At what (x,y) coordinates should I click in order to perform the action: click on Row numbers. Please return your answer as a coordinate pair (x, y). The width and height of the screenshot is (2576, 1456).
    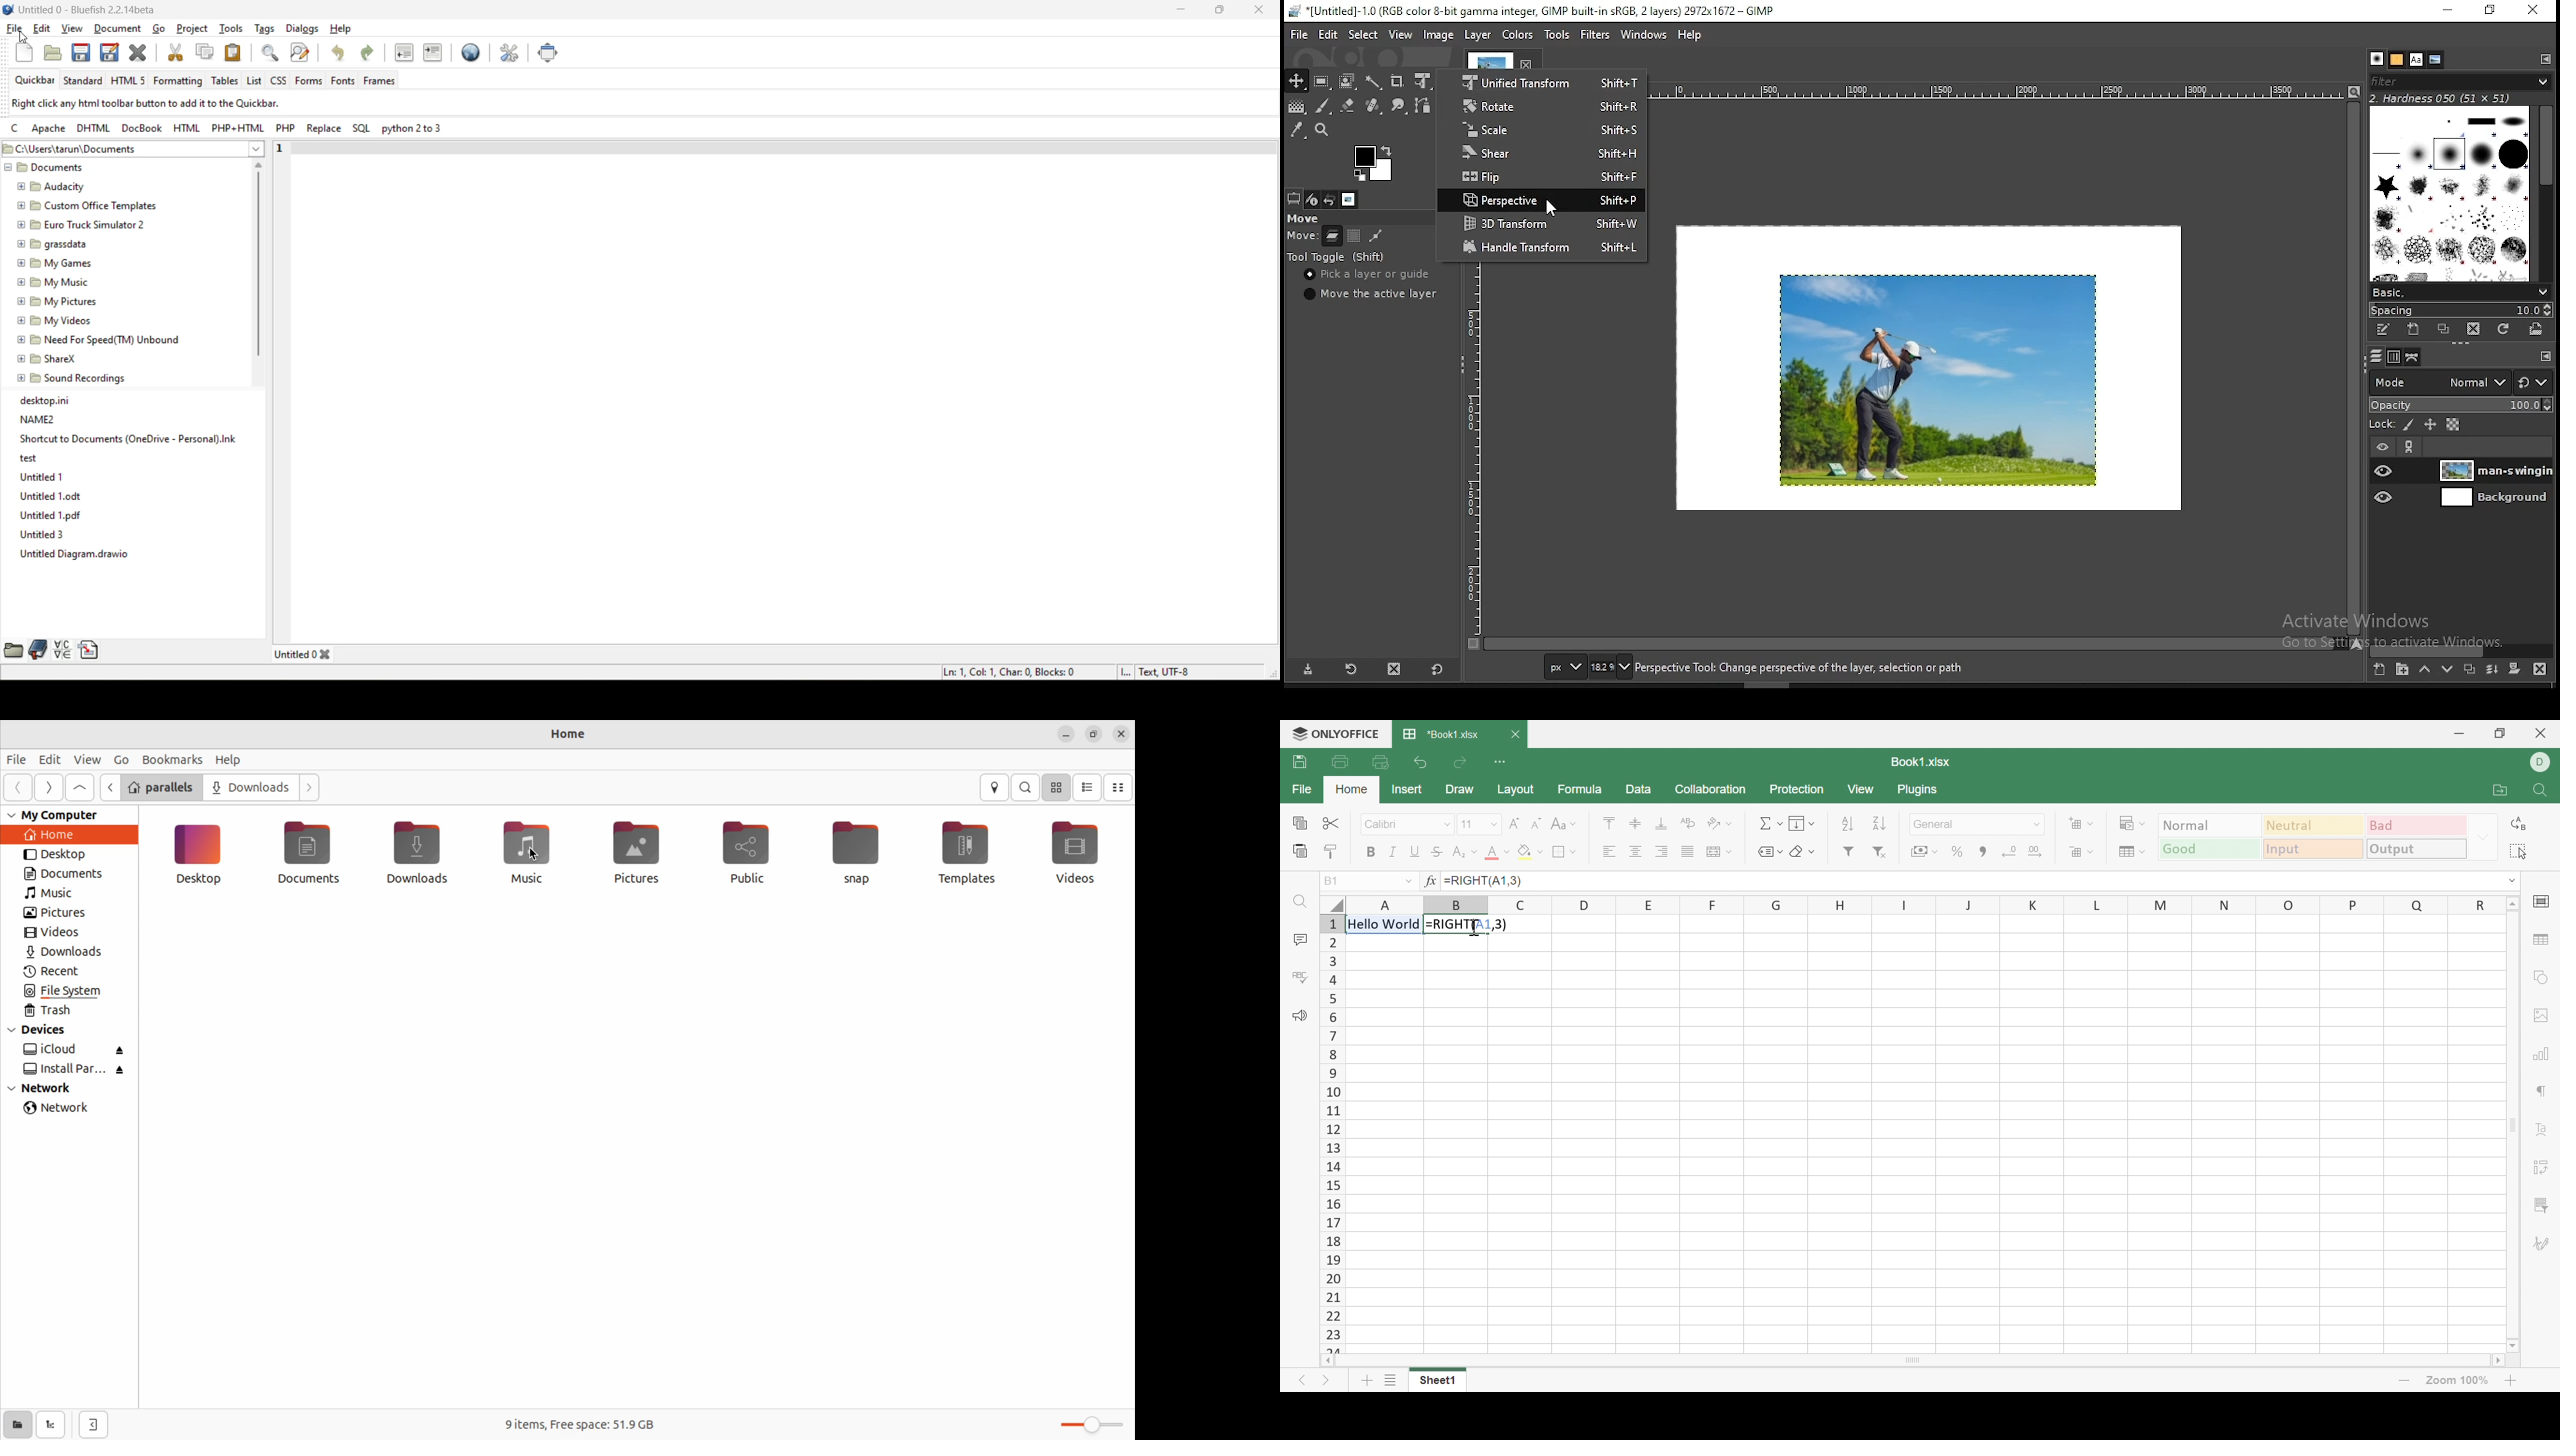
    Looking at the image, I should click on (1332, 1132).